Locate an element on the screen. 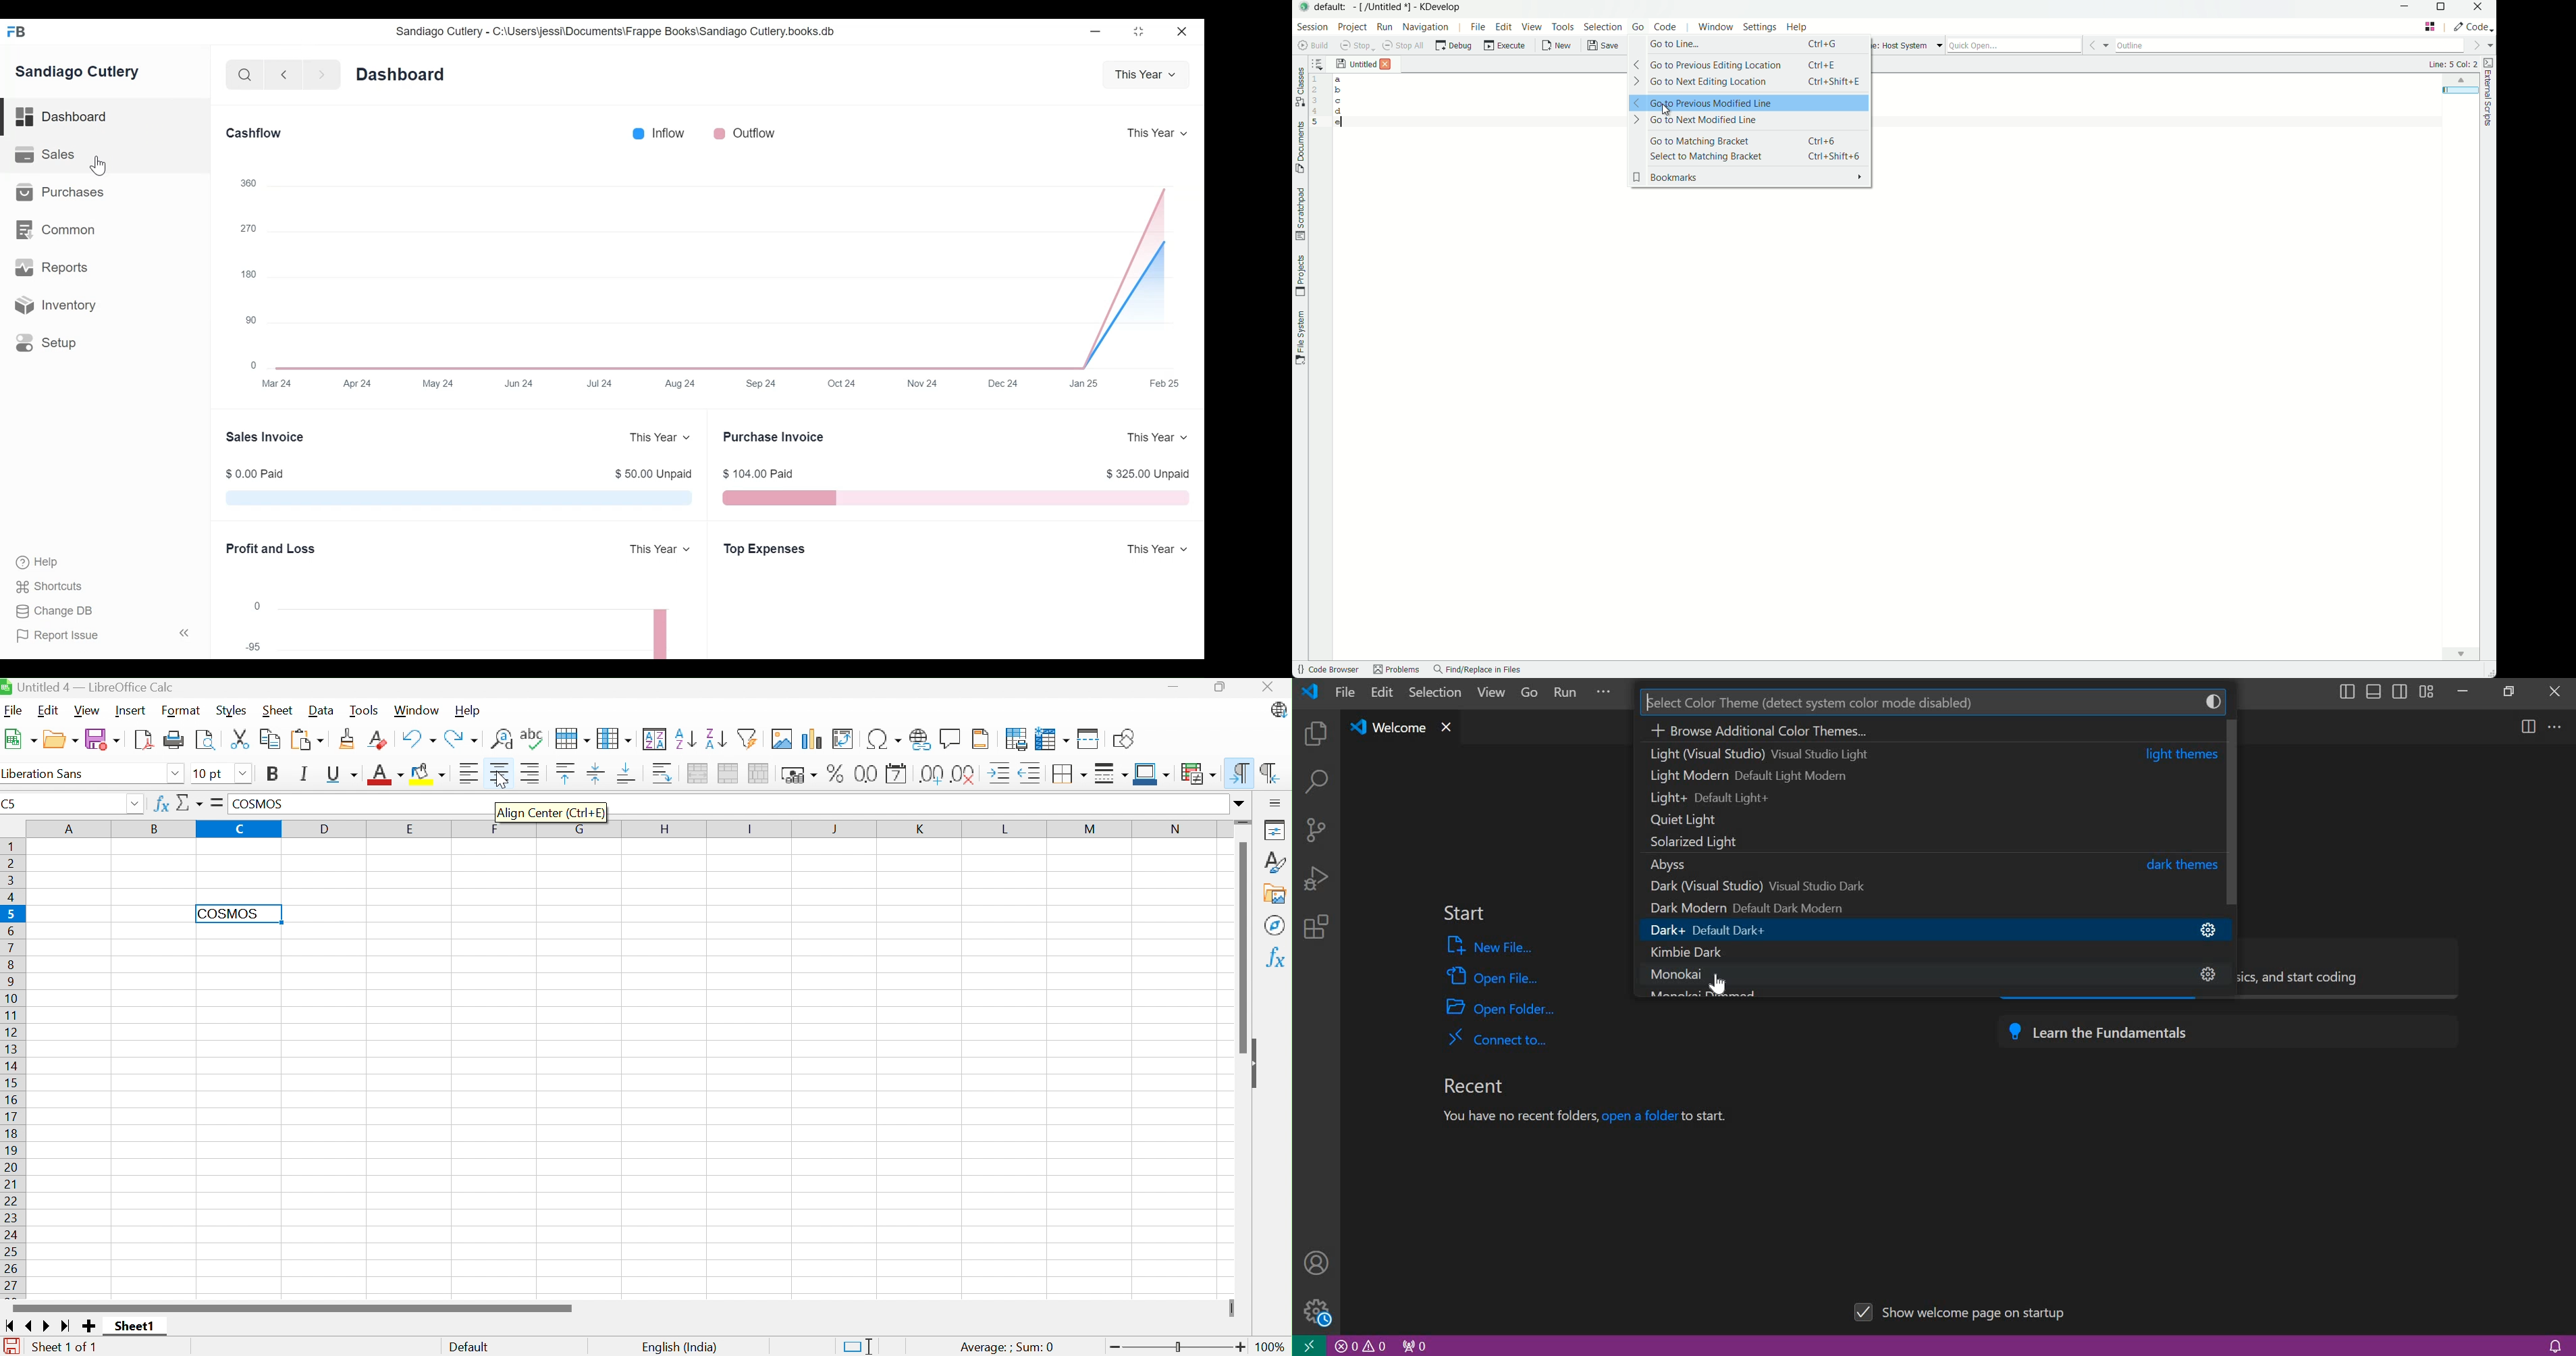 The width and height of the screenshot is (2576, 1372). Setup is located at coordinates (46, 342).